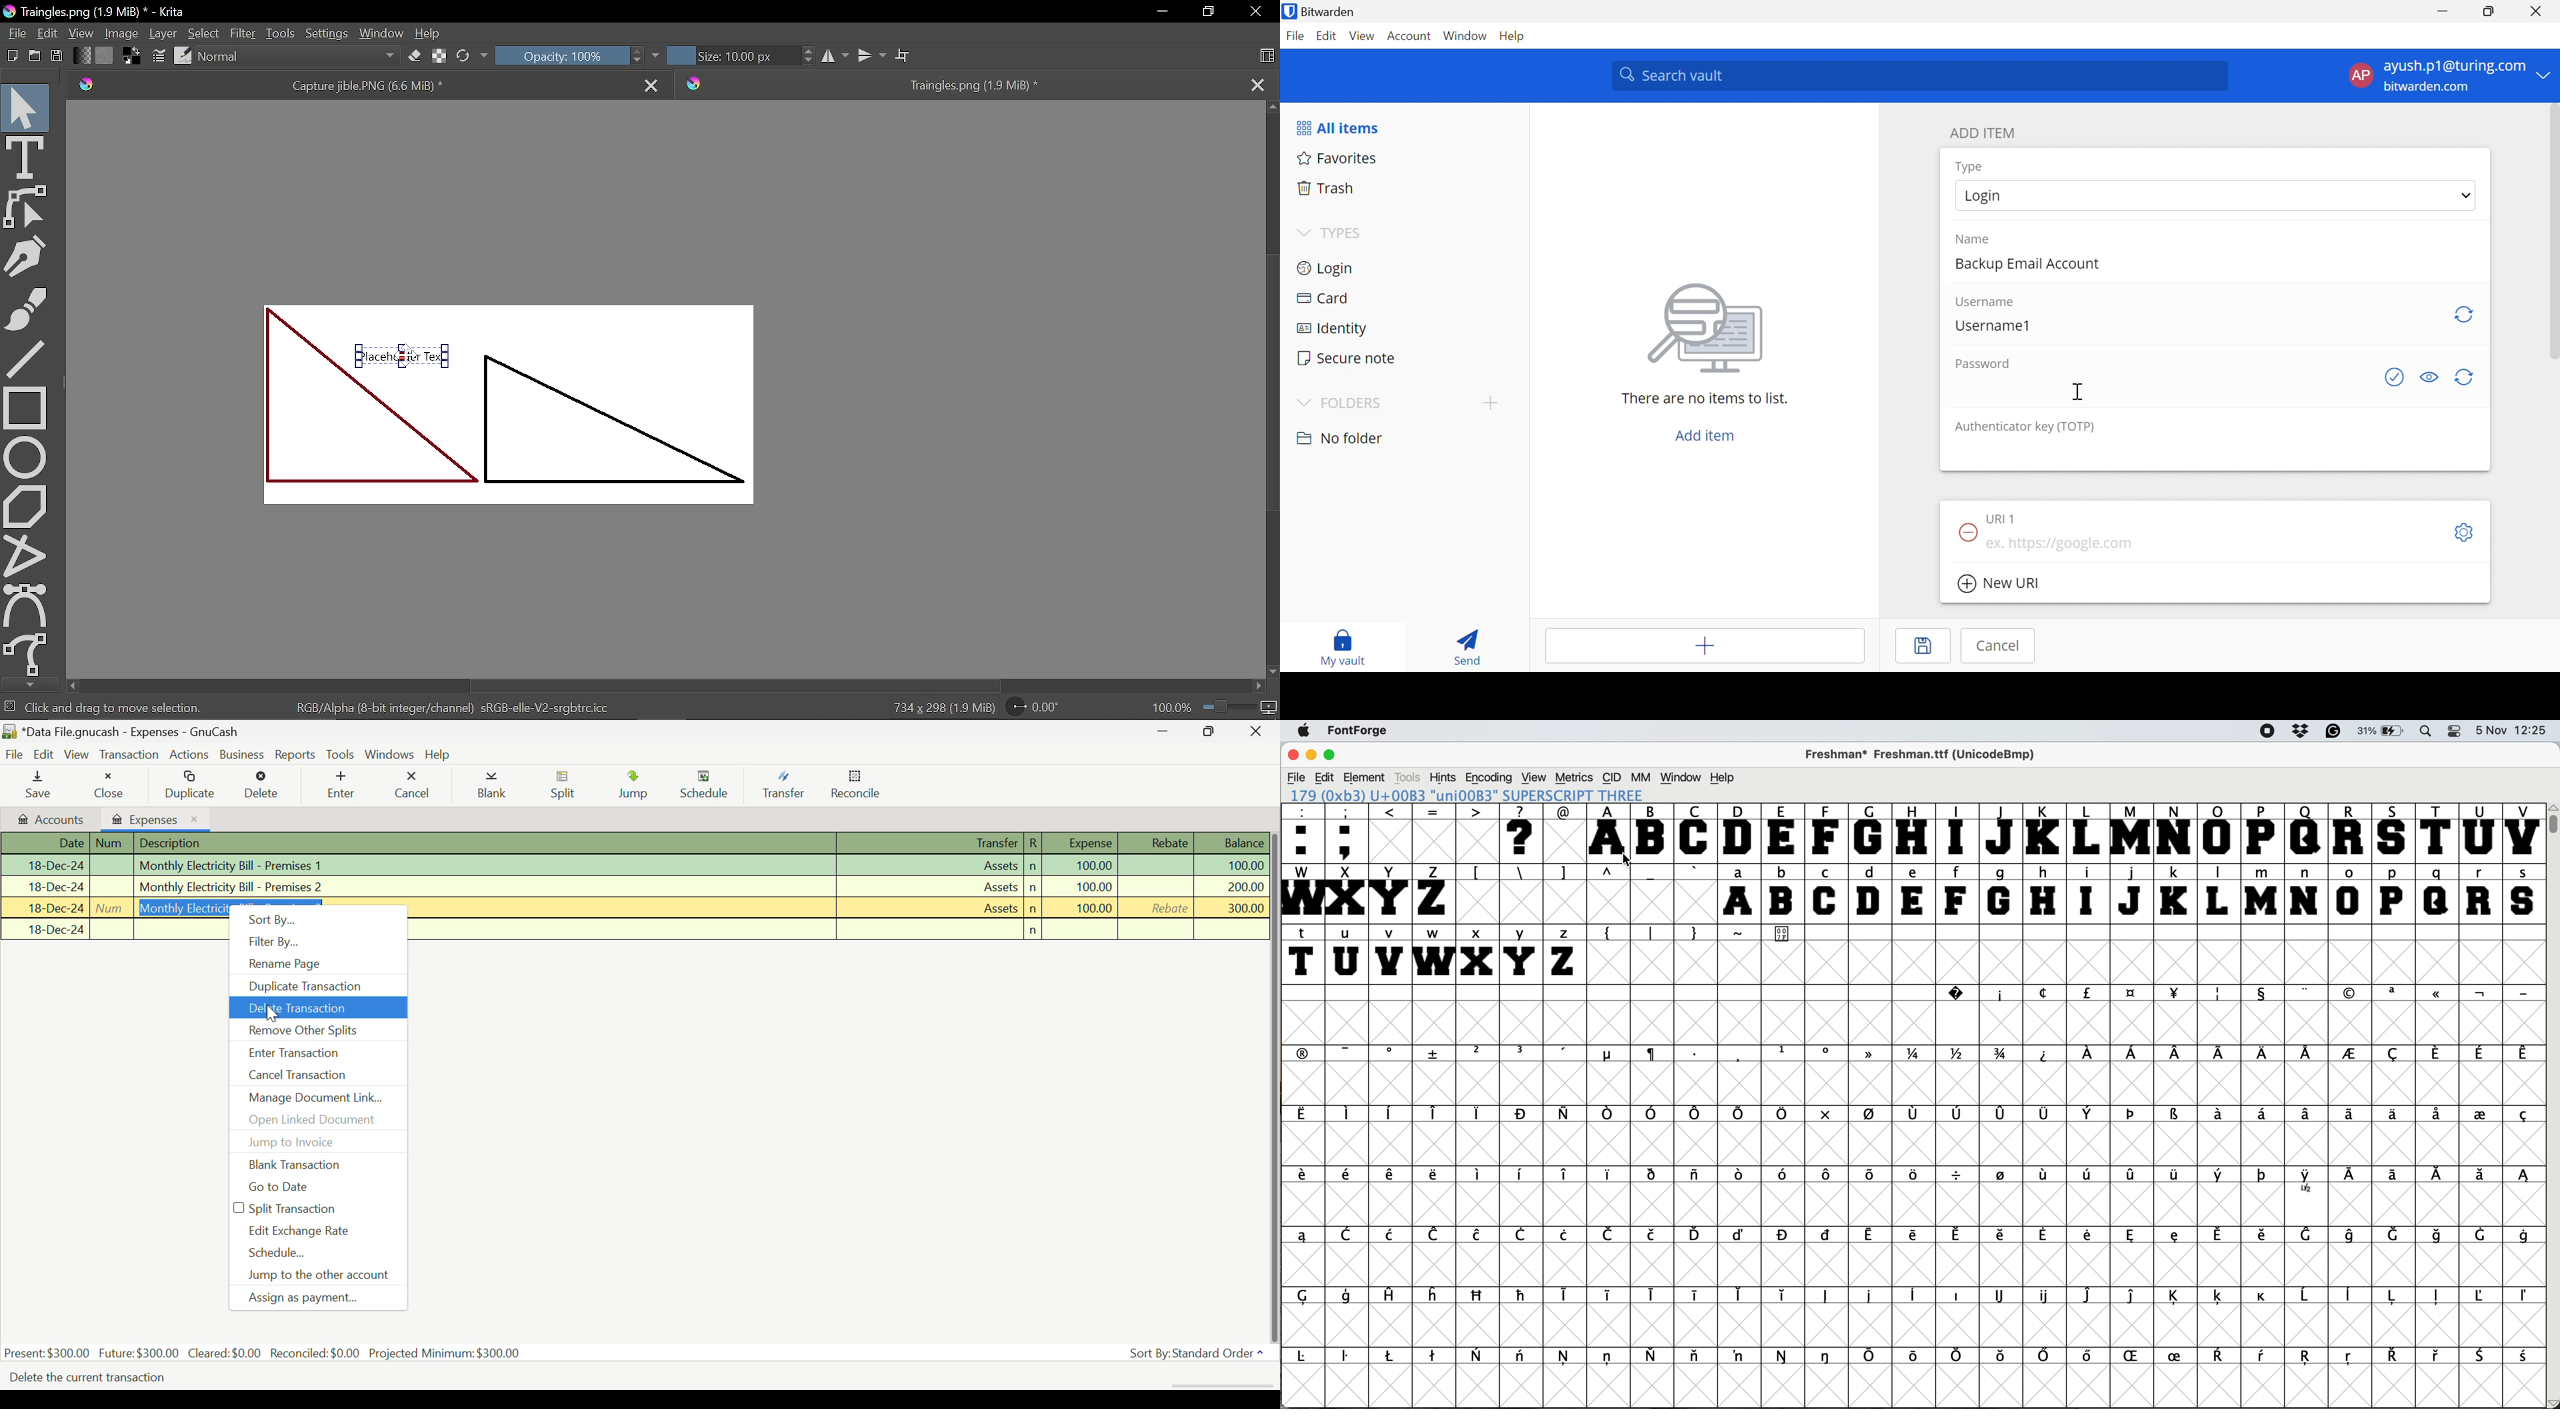 The width and height of the screenshot is (2576, 1428). I want to click on symbol, so click(2220, 993).